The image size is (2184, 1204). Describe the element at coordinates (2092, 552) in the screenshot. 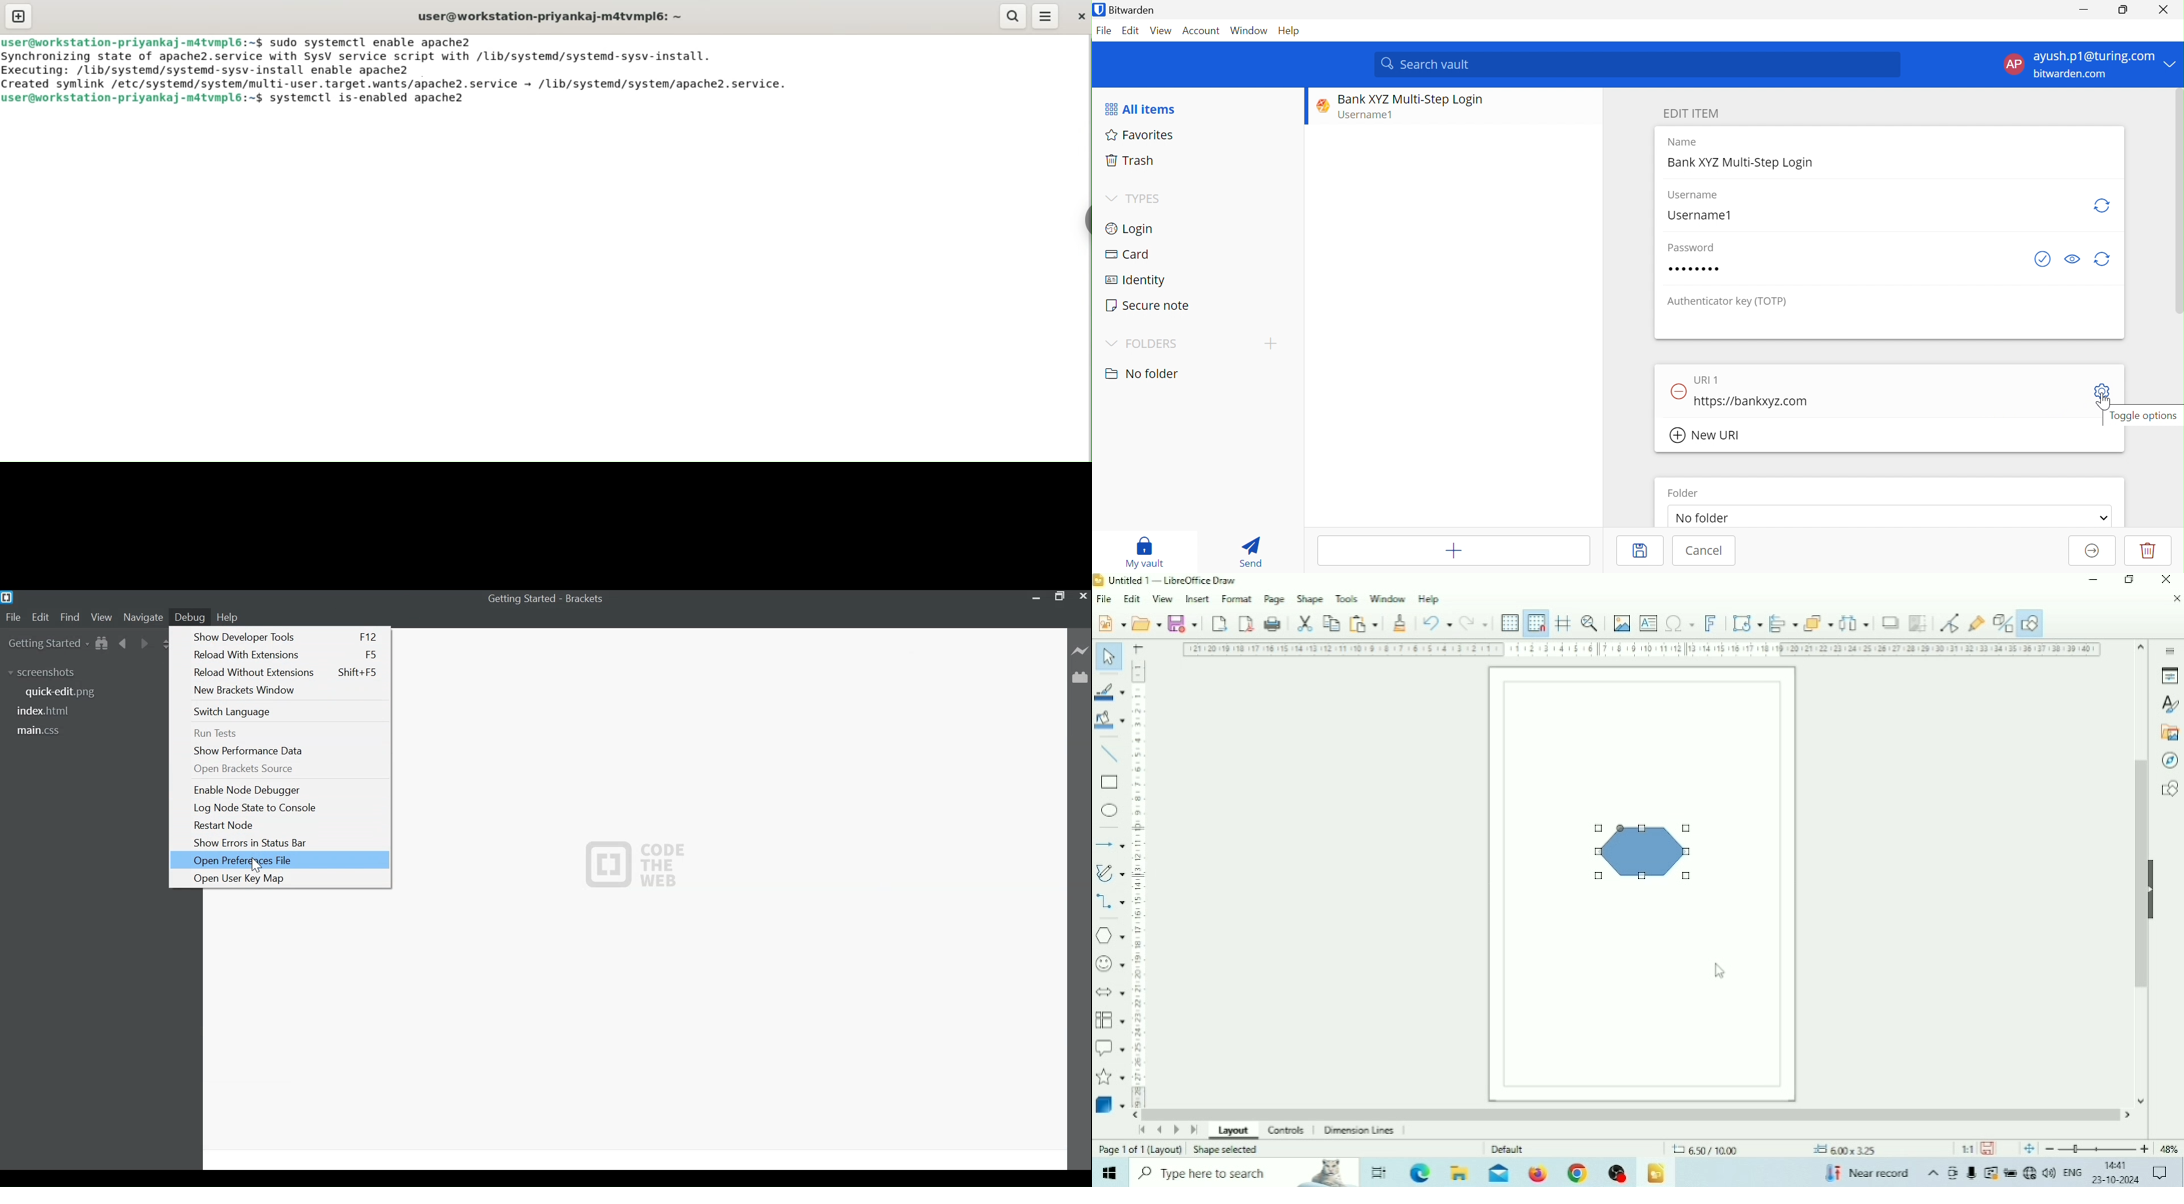

I see `Move to organisation` at that location.